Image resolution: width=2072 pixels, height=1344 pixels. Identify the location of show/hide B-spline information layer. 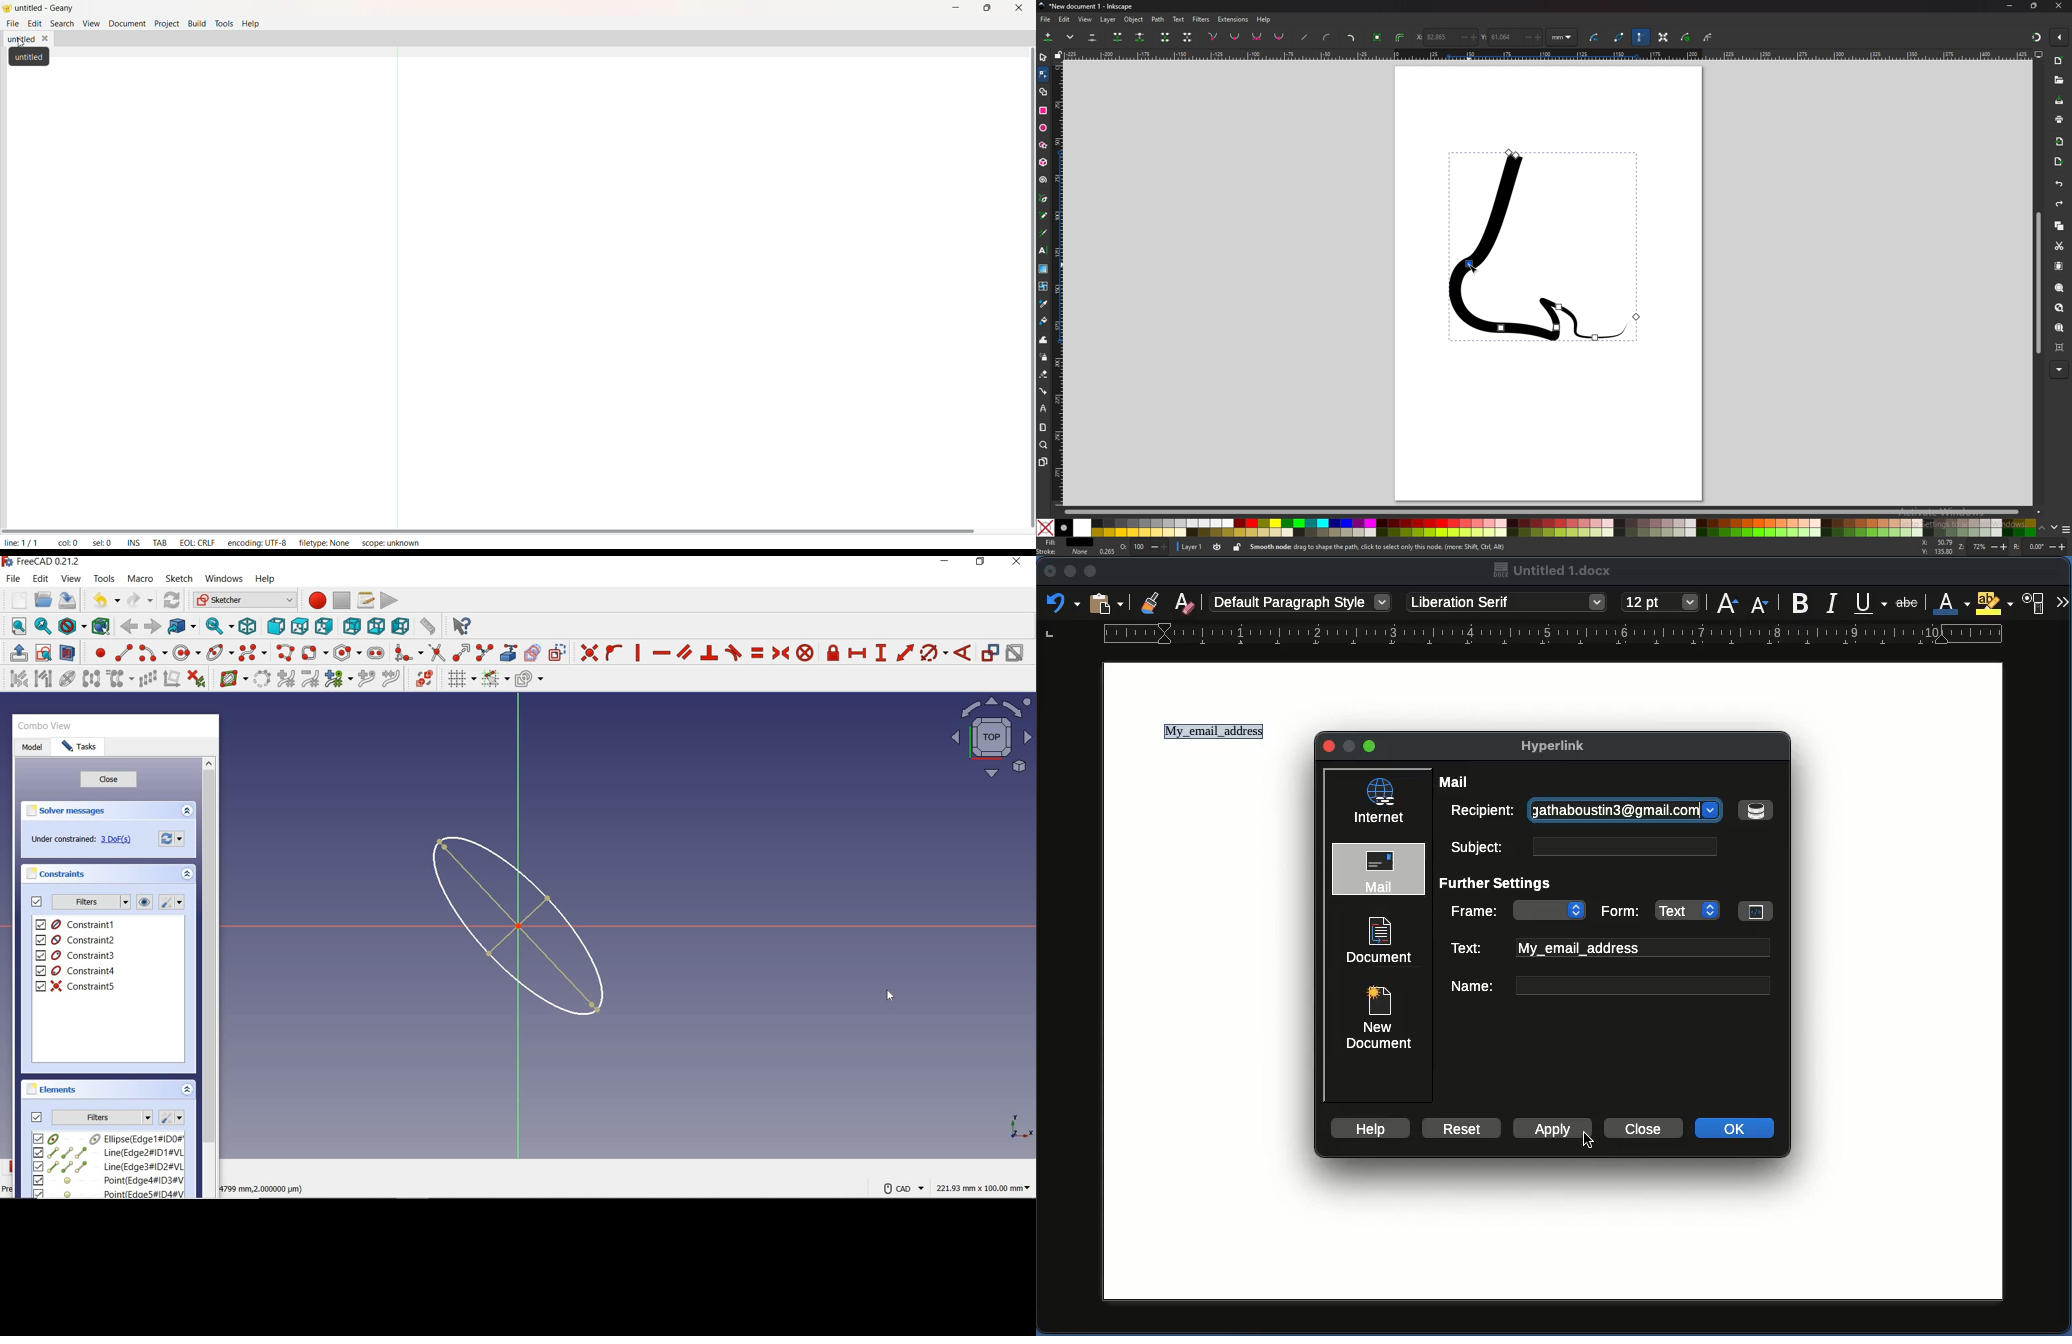
(231, 678).